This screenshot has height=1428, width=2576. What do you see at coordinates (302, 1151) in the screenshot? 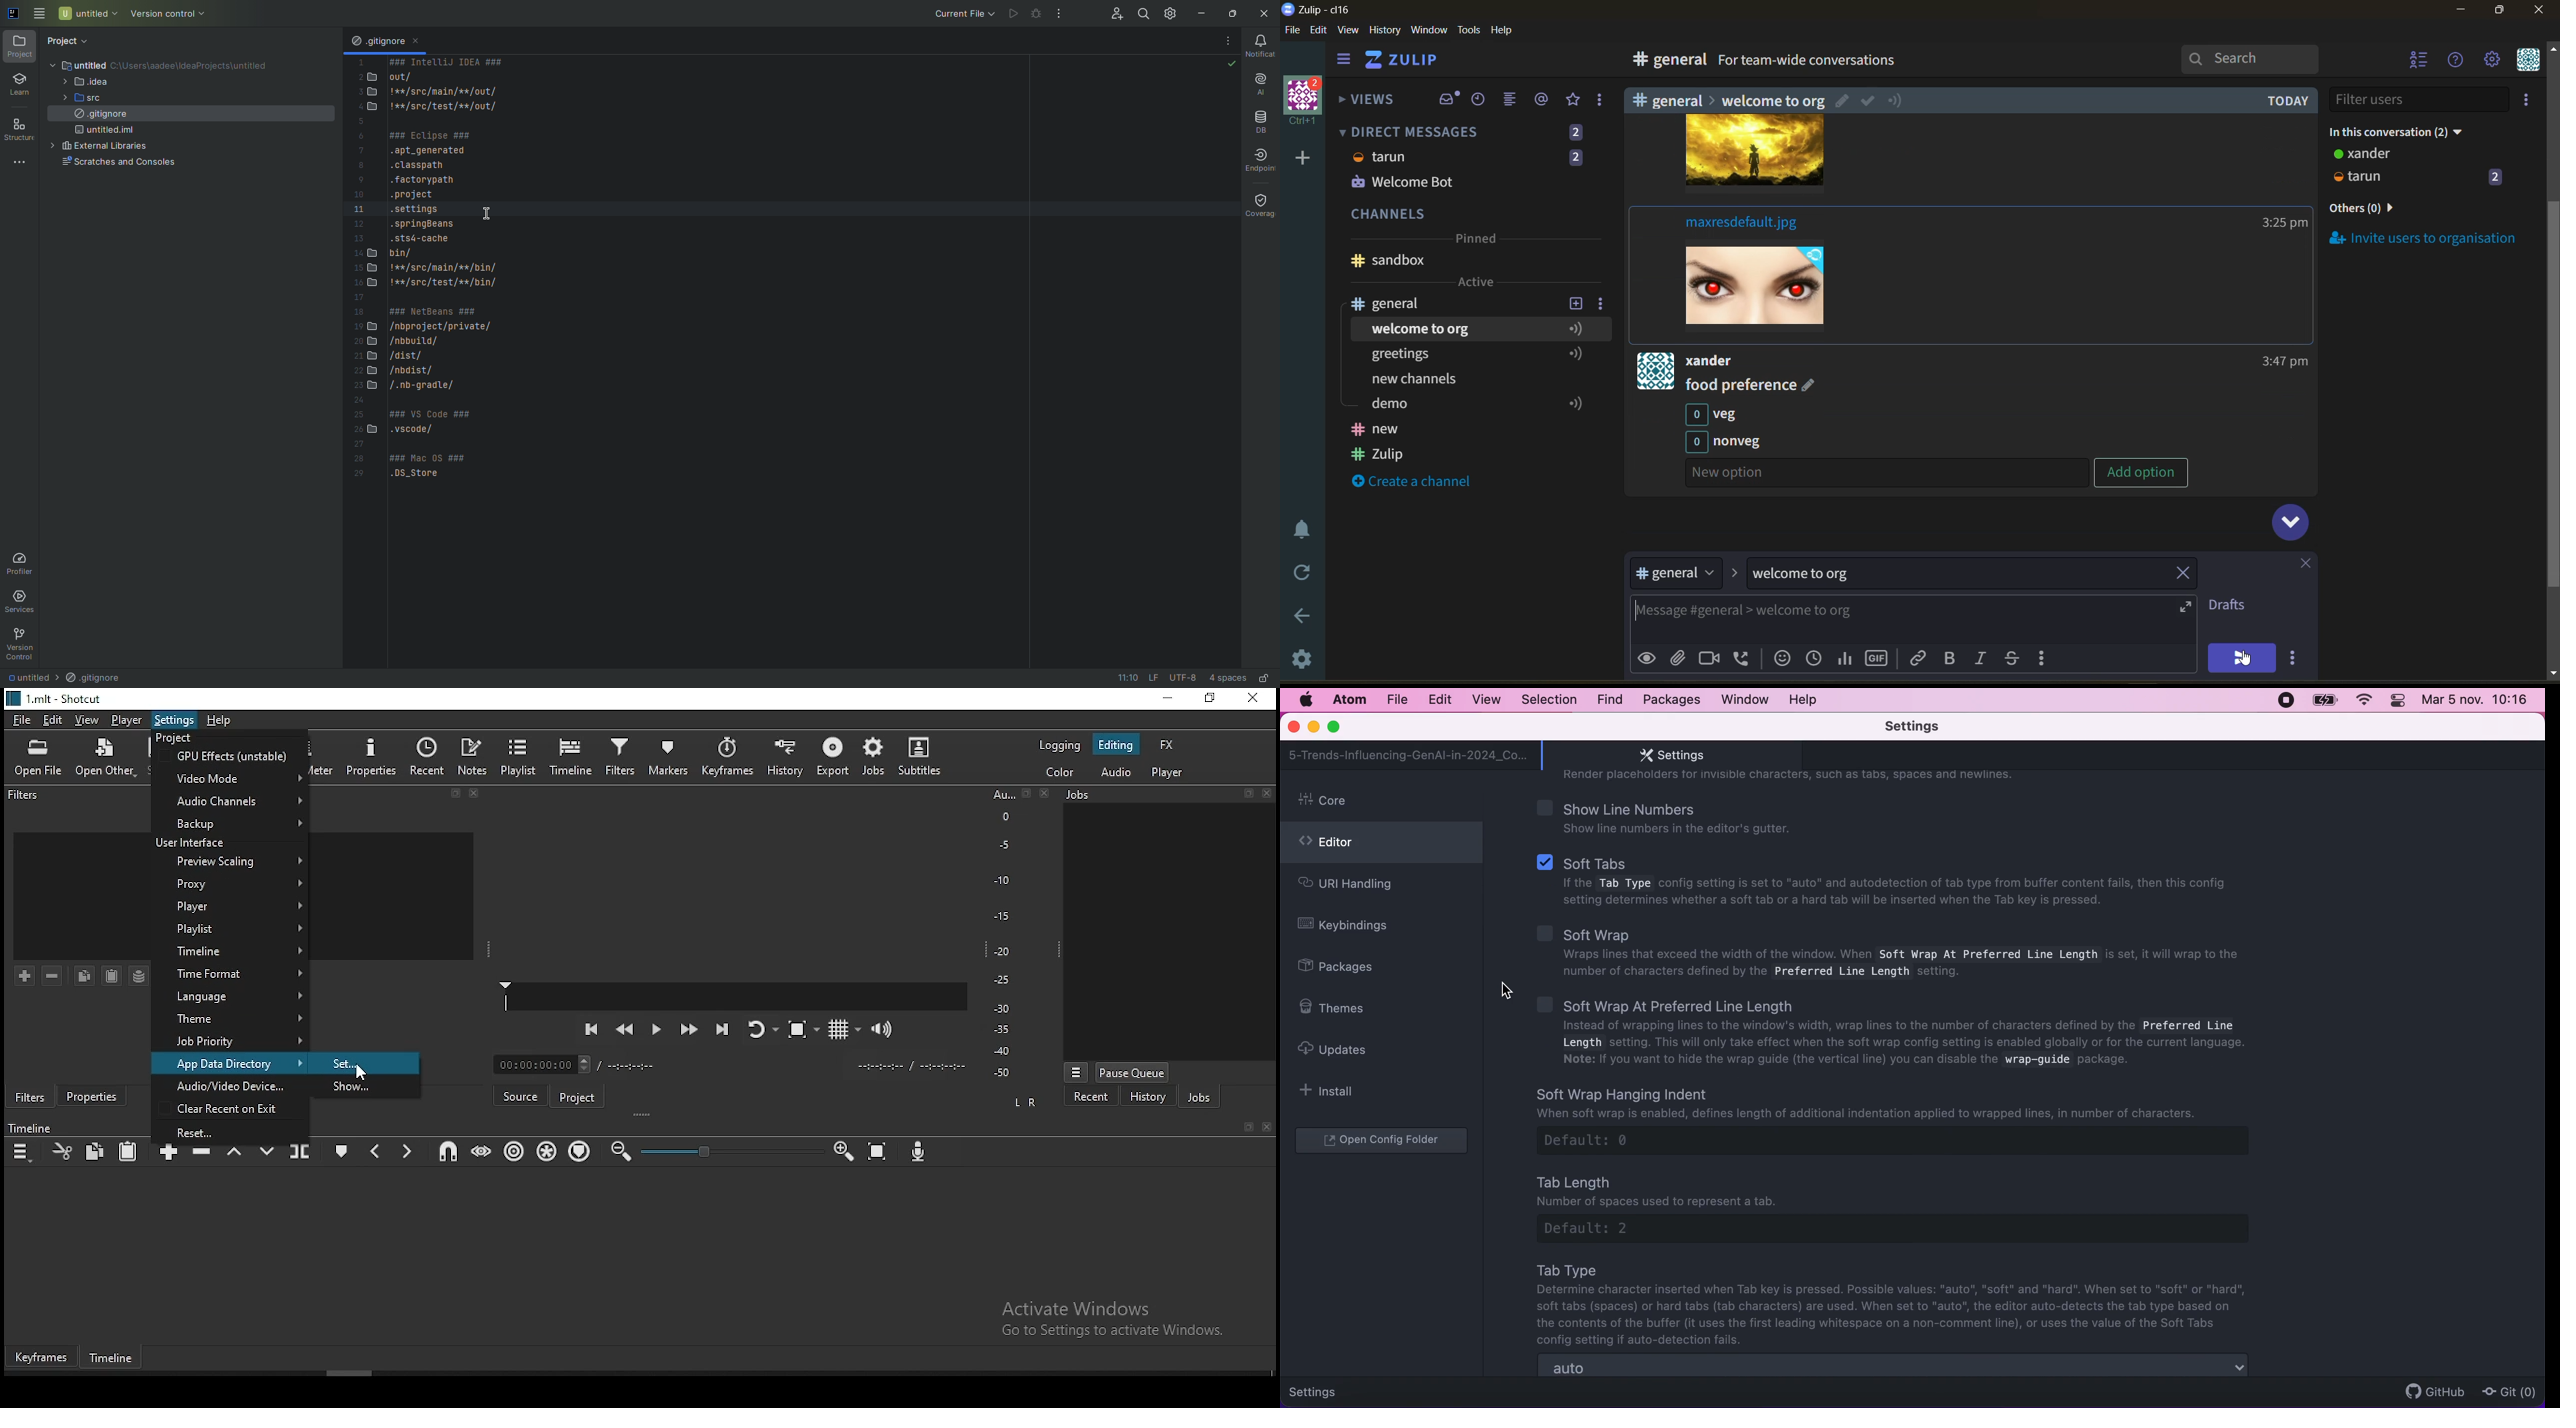
I see `split at playhead` at bounding box center [302, 1151].